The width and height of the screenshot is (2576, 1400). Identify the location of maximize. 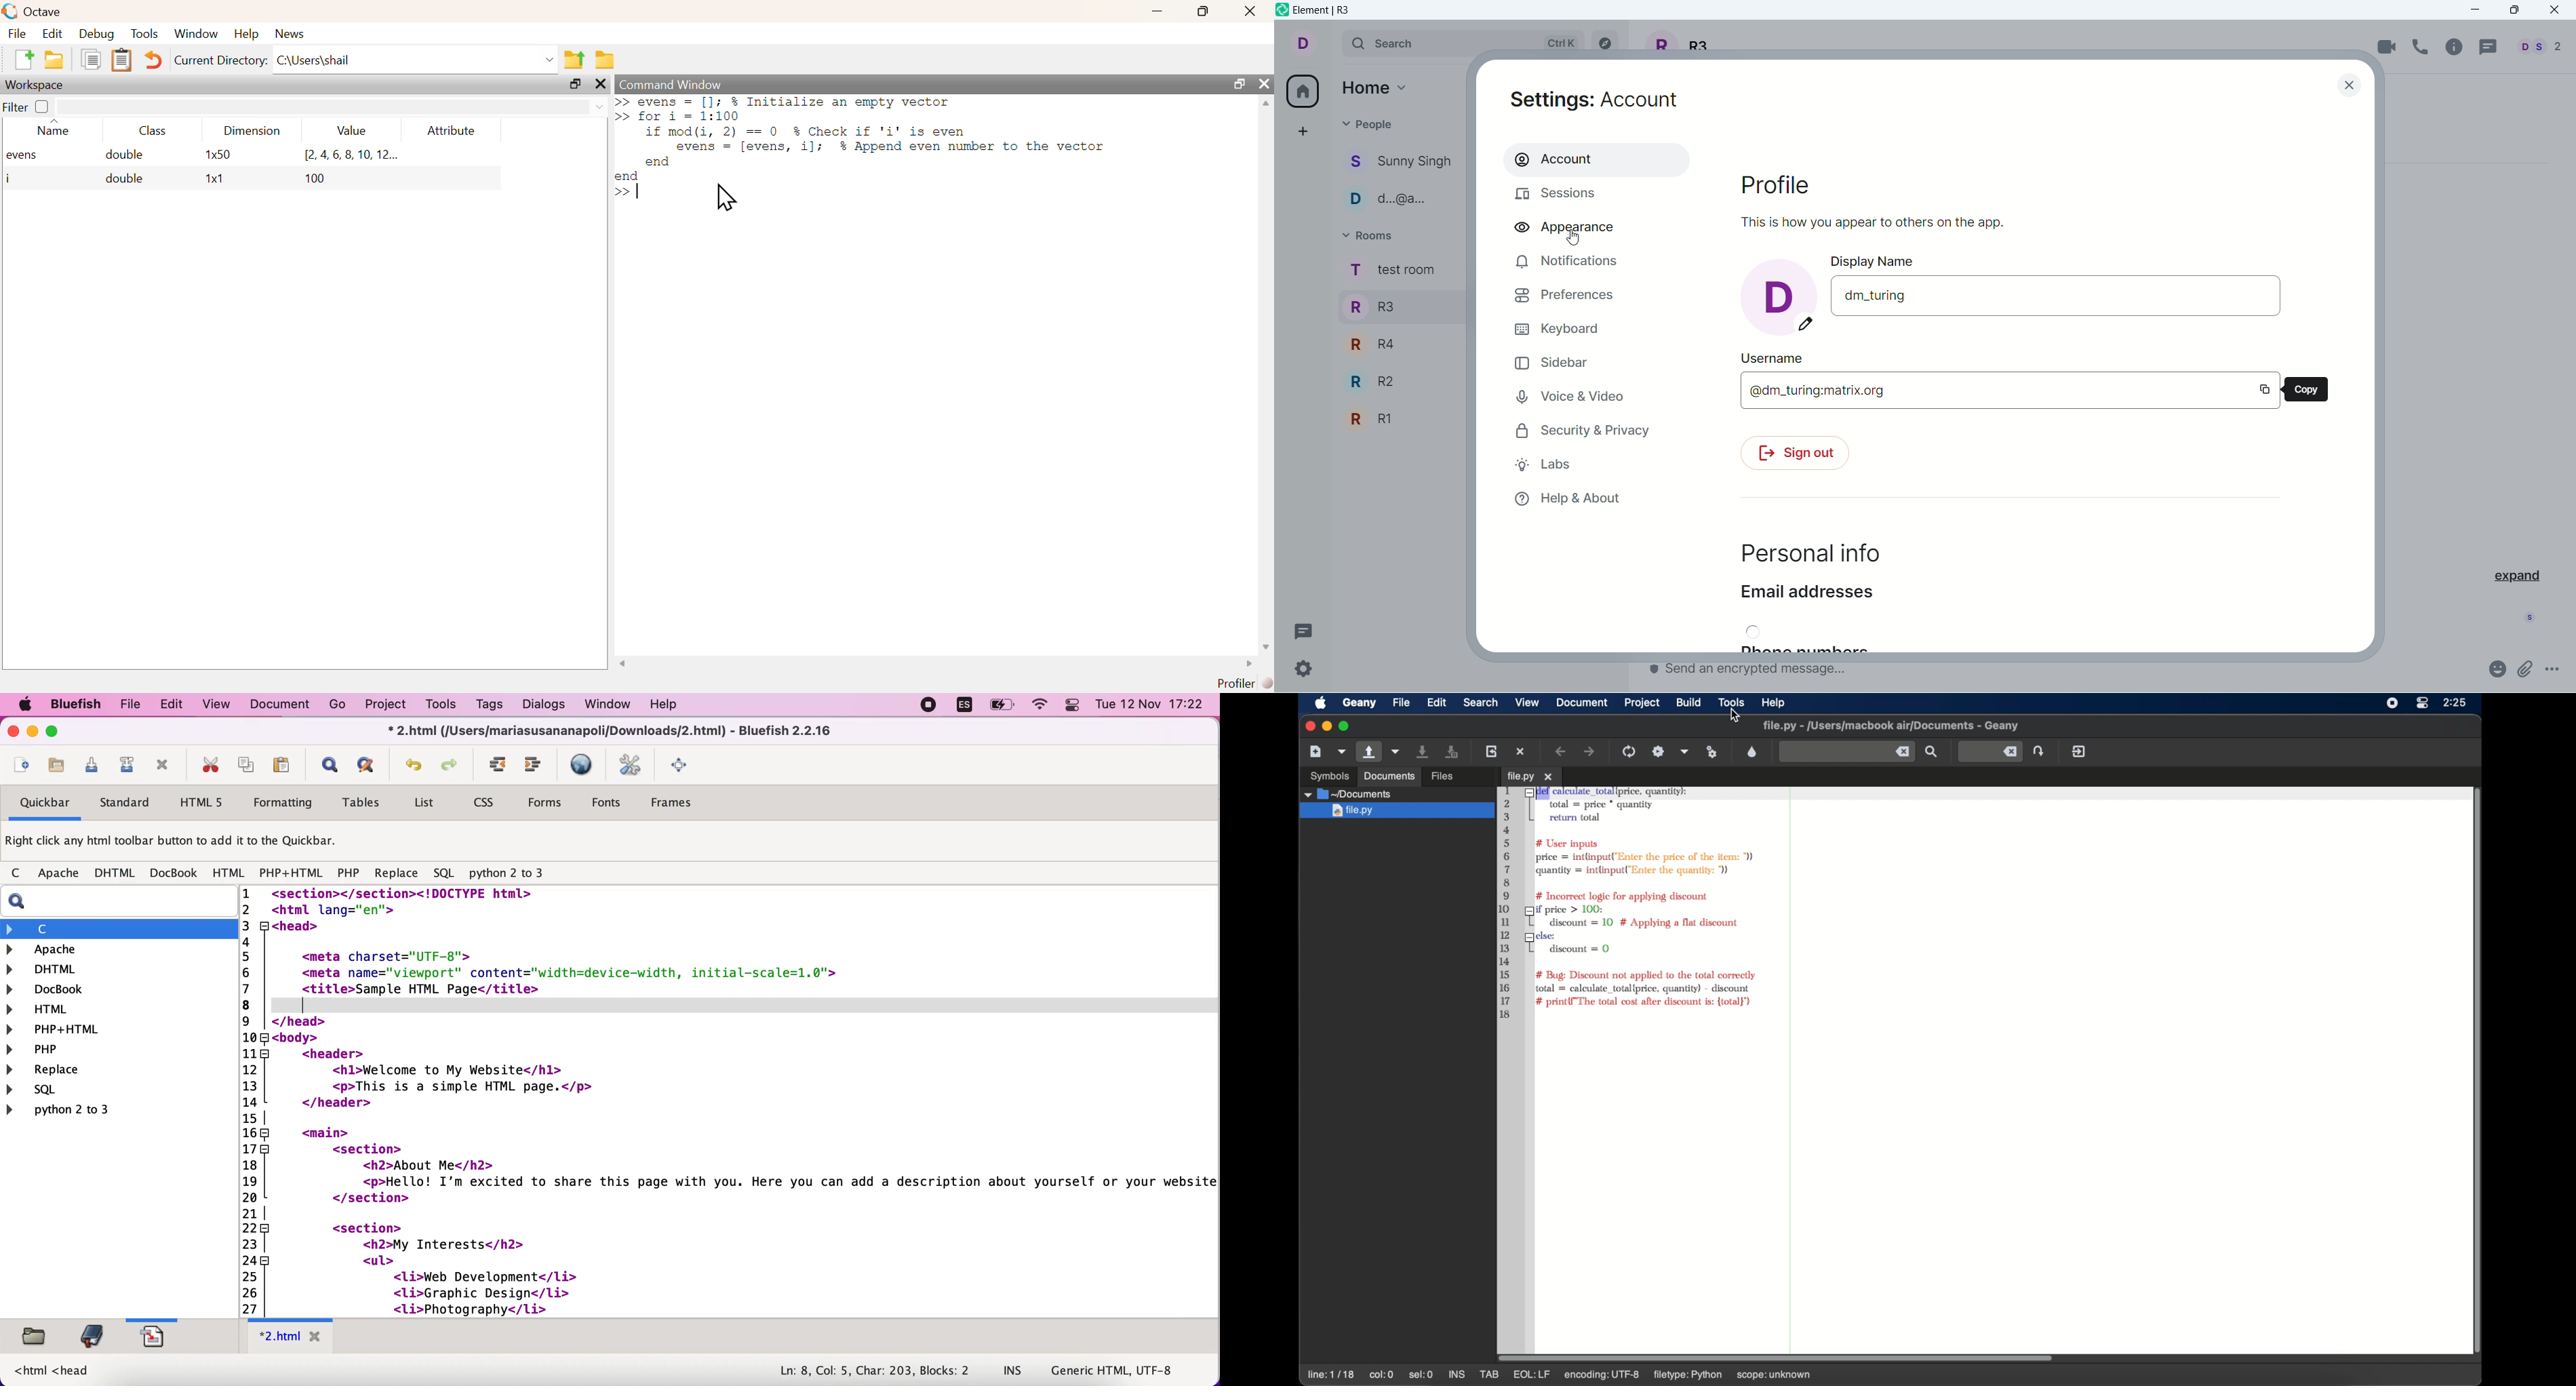
(1345, 726).